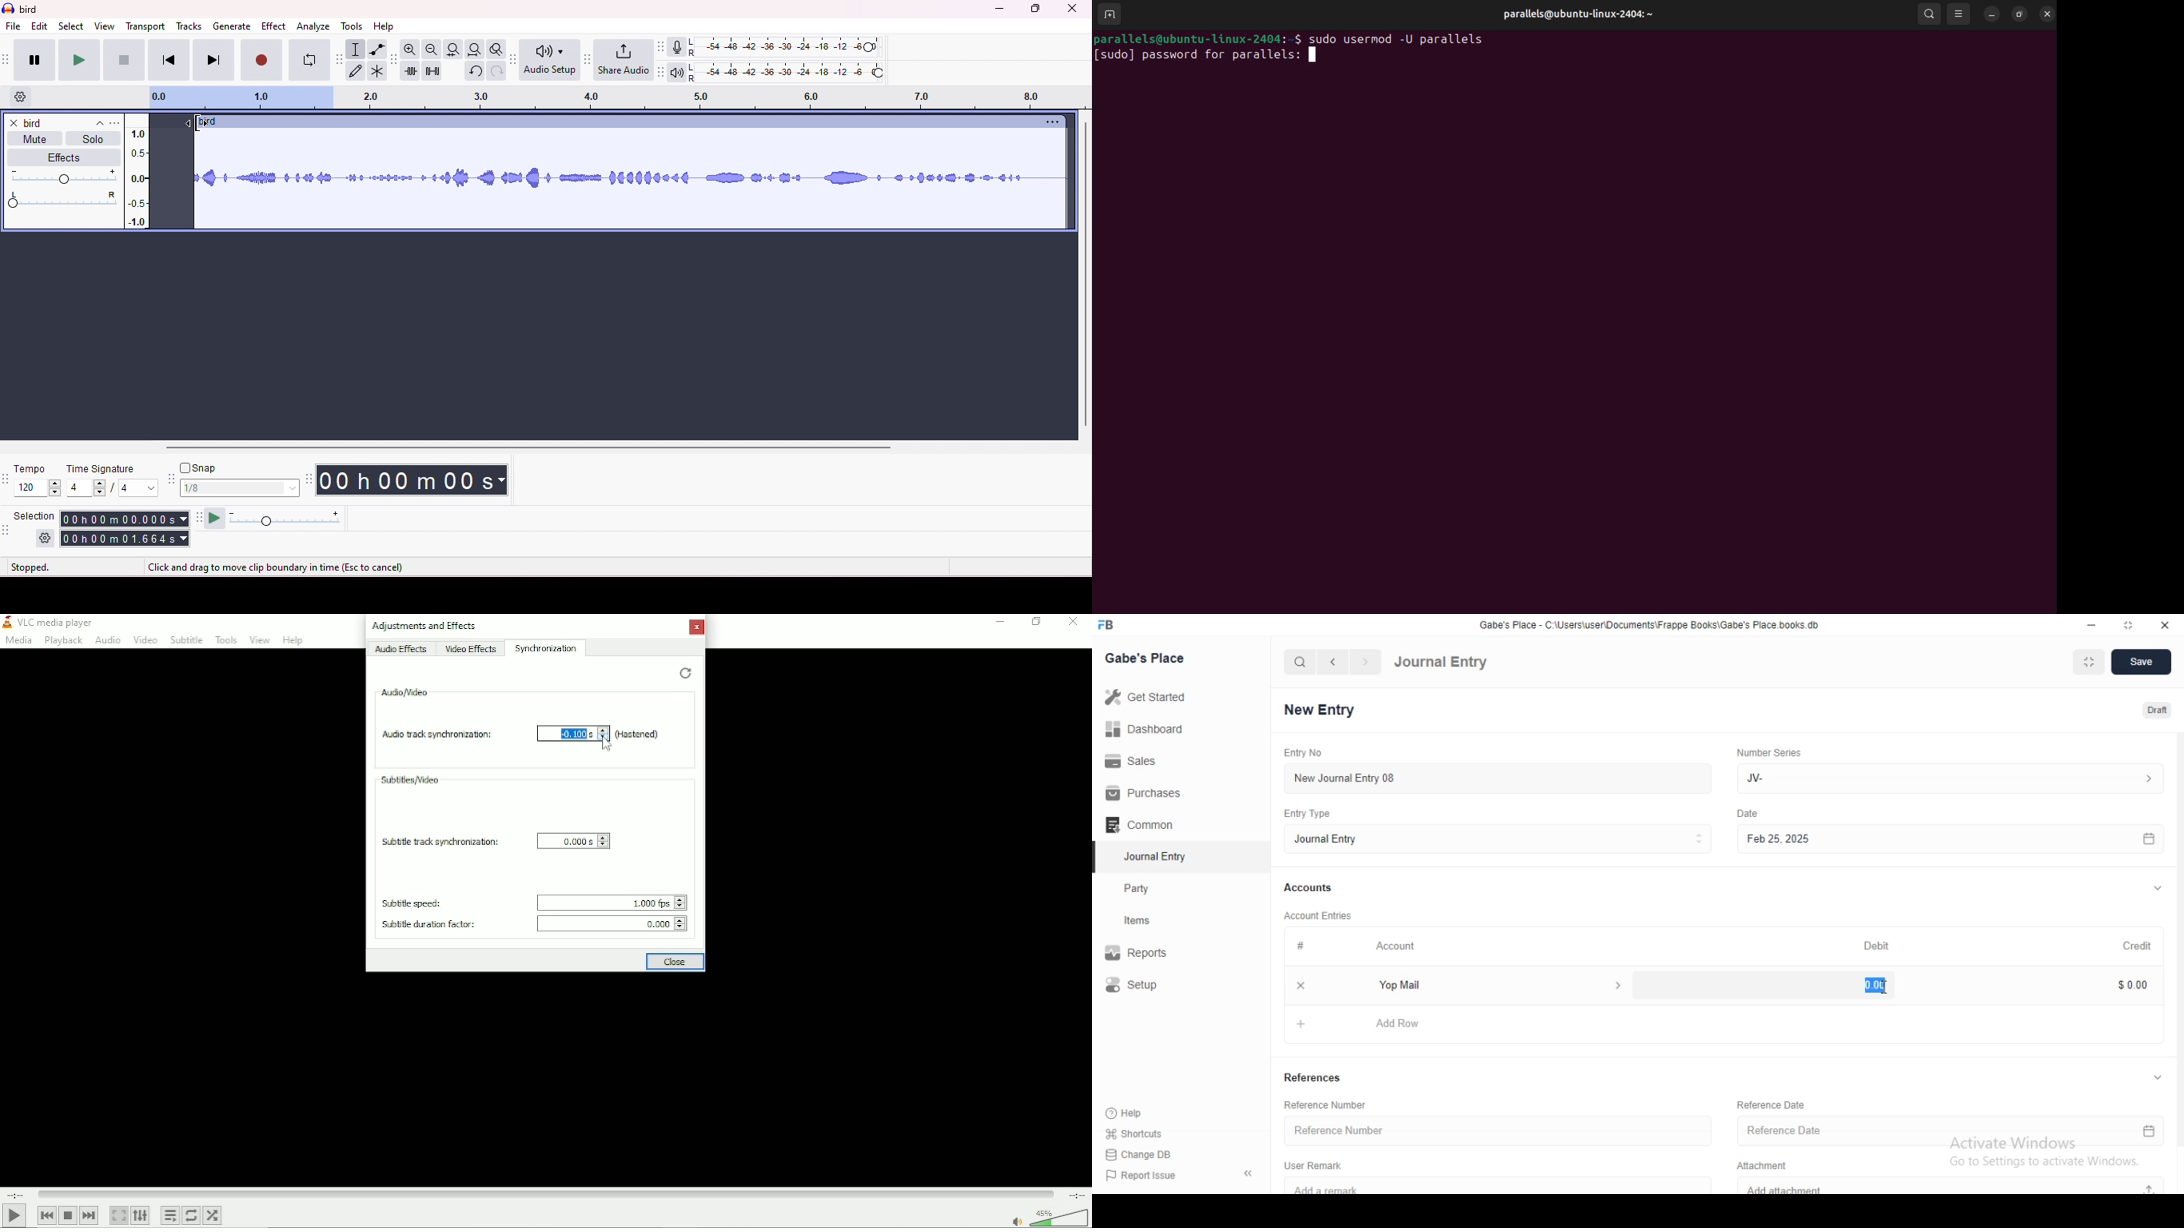 Image resolution: width=2184 pixels, height=1232 pixels. I want to click on set Audio track synchronization, so click(565, 733).